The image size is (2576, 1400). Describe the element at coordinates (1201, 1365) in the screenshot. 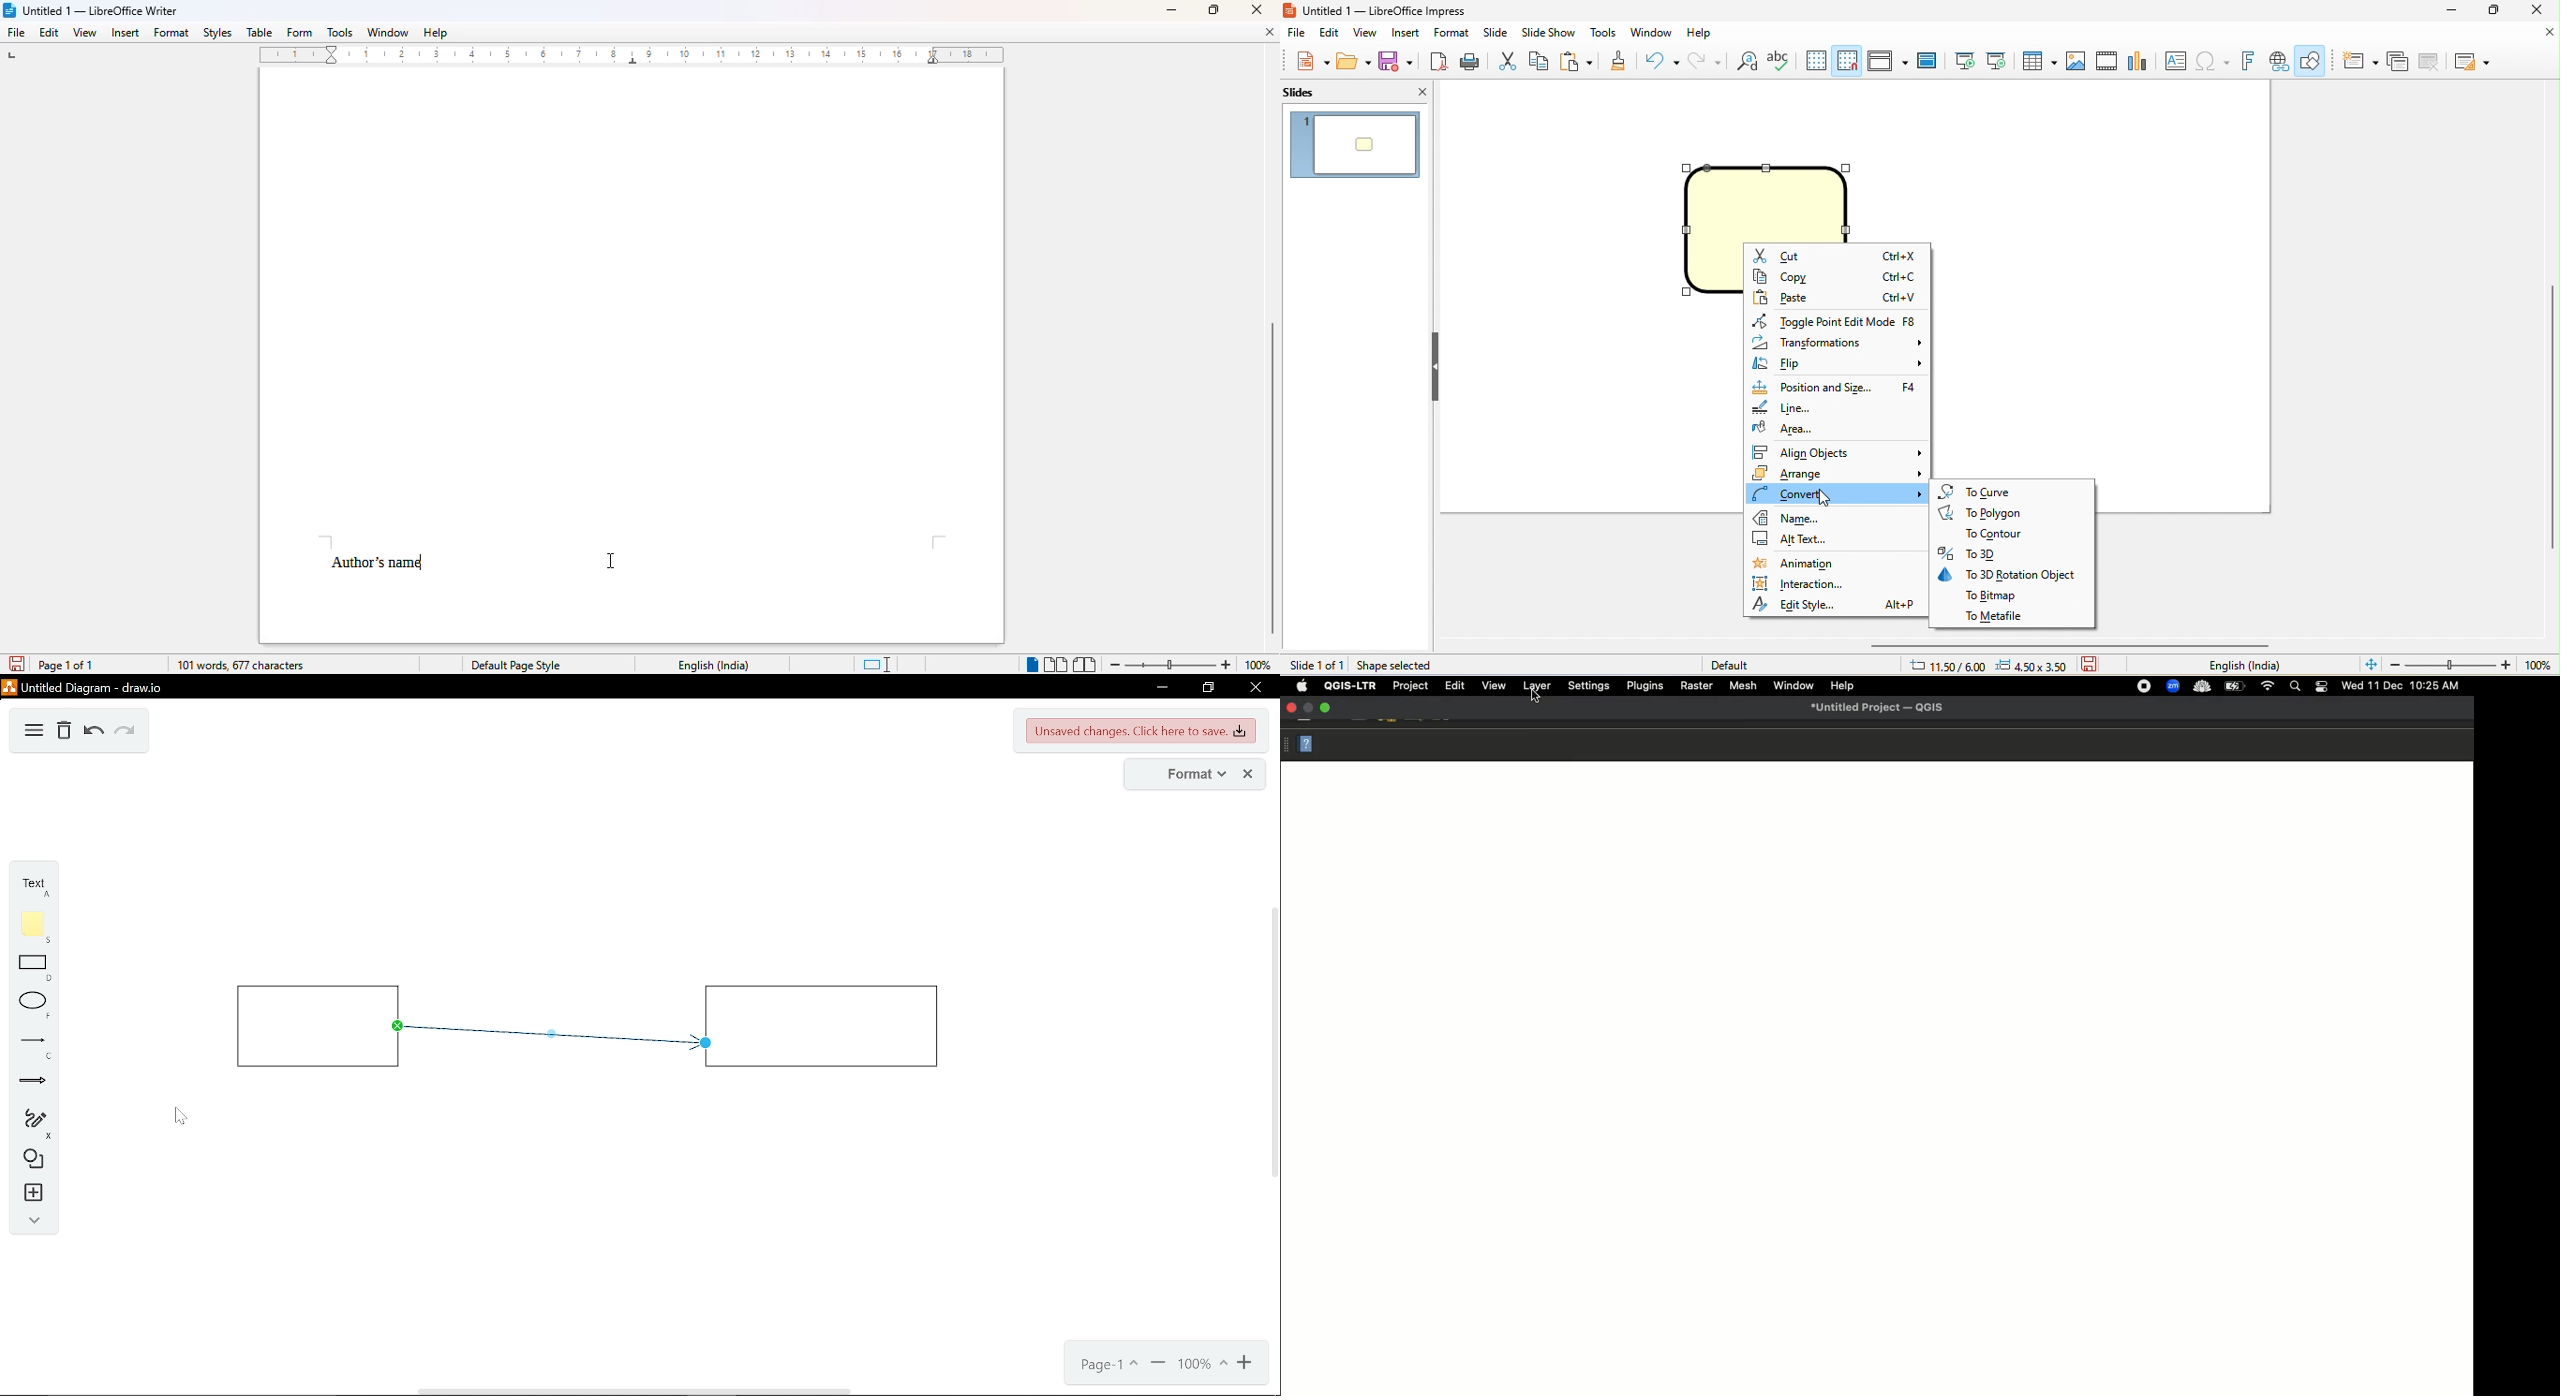

I see `current zoom` at that location.